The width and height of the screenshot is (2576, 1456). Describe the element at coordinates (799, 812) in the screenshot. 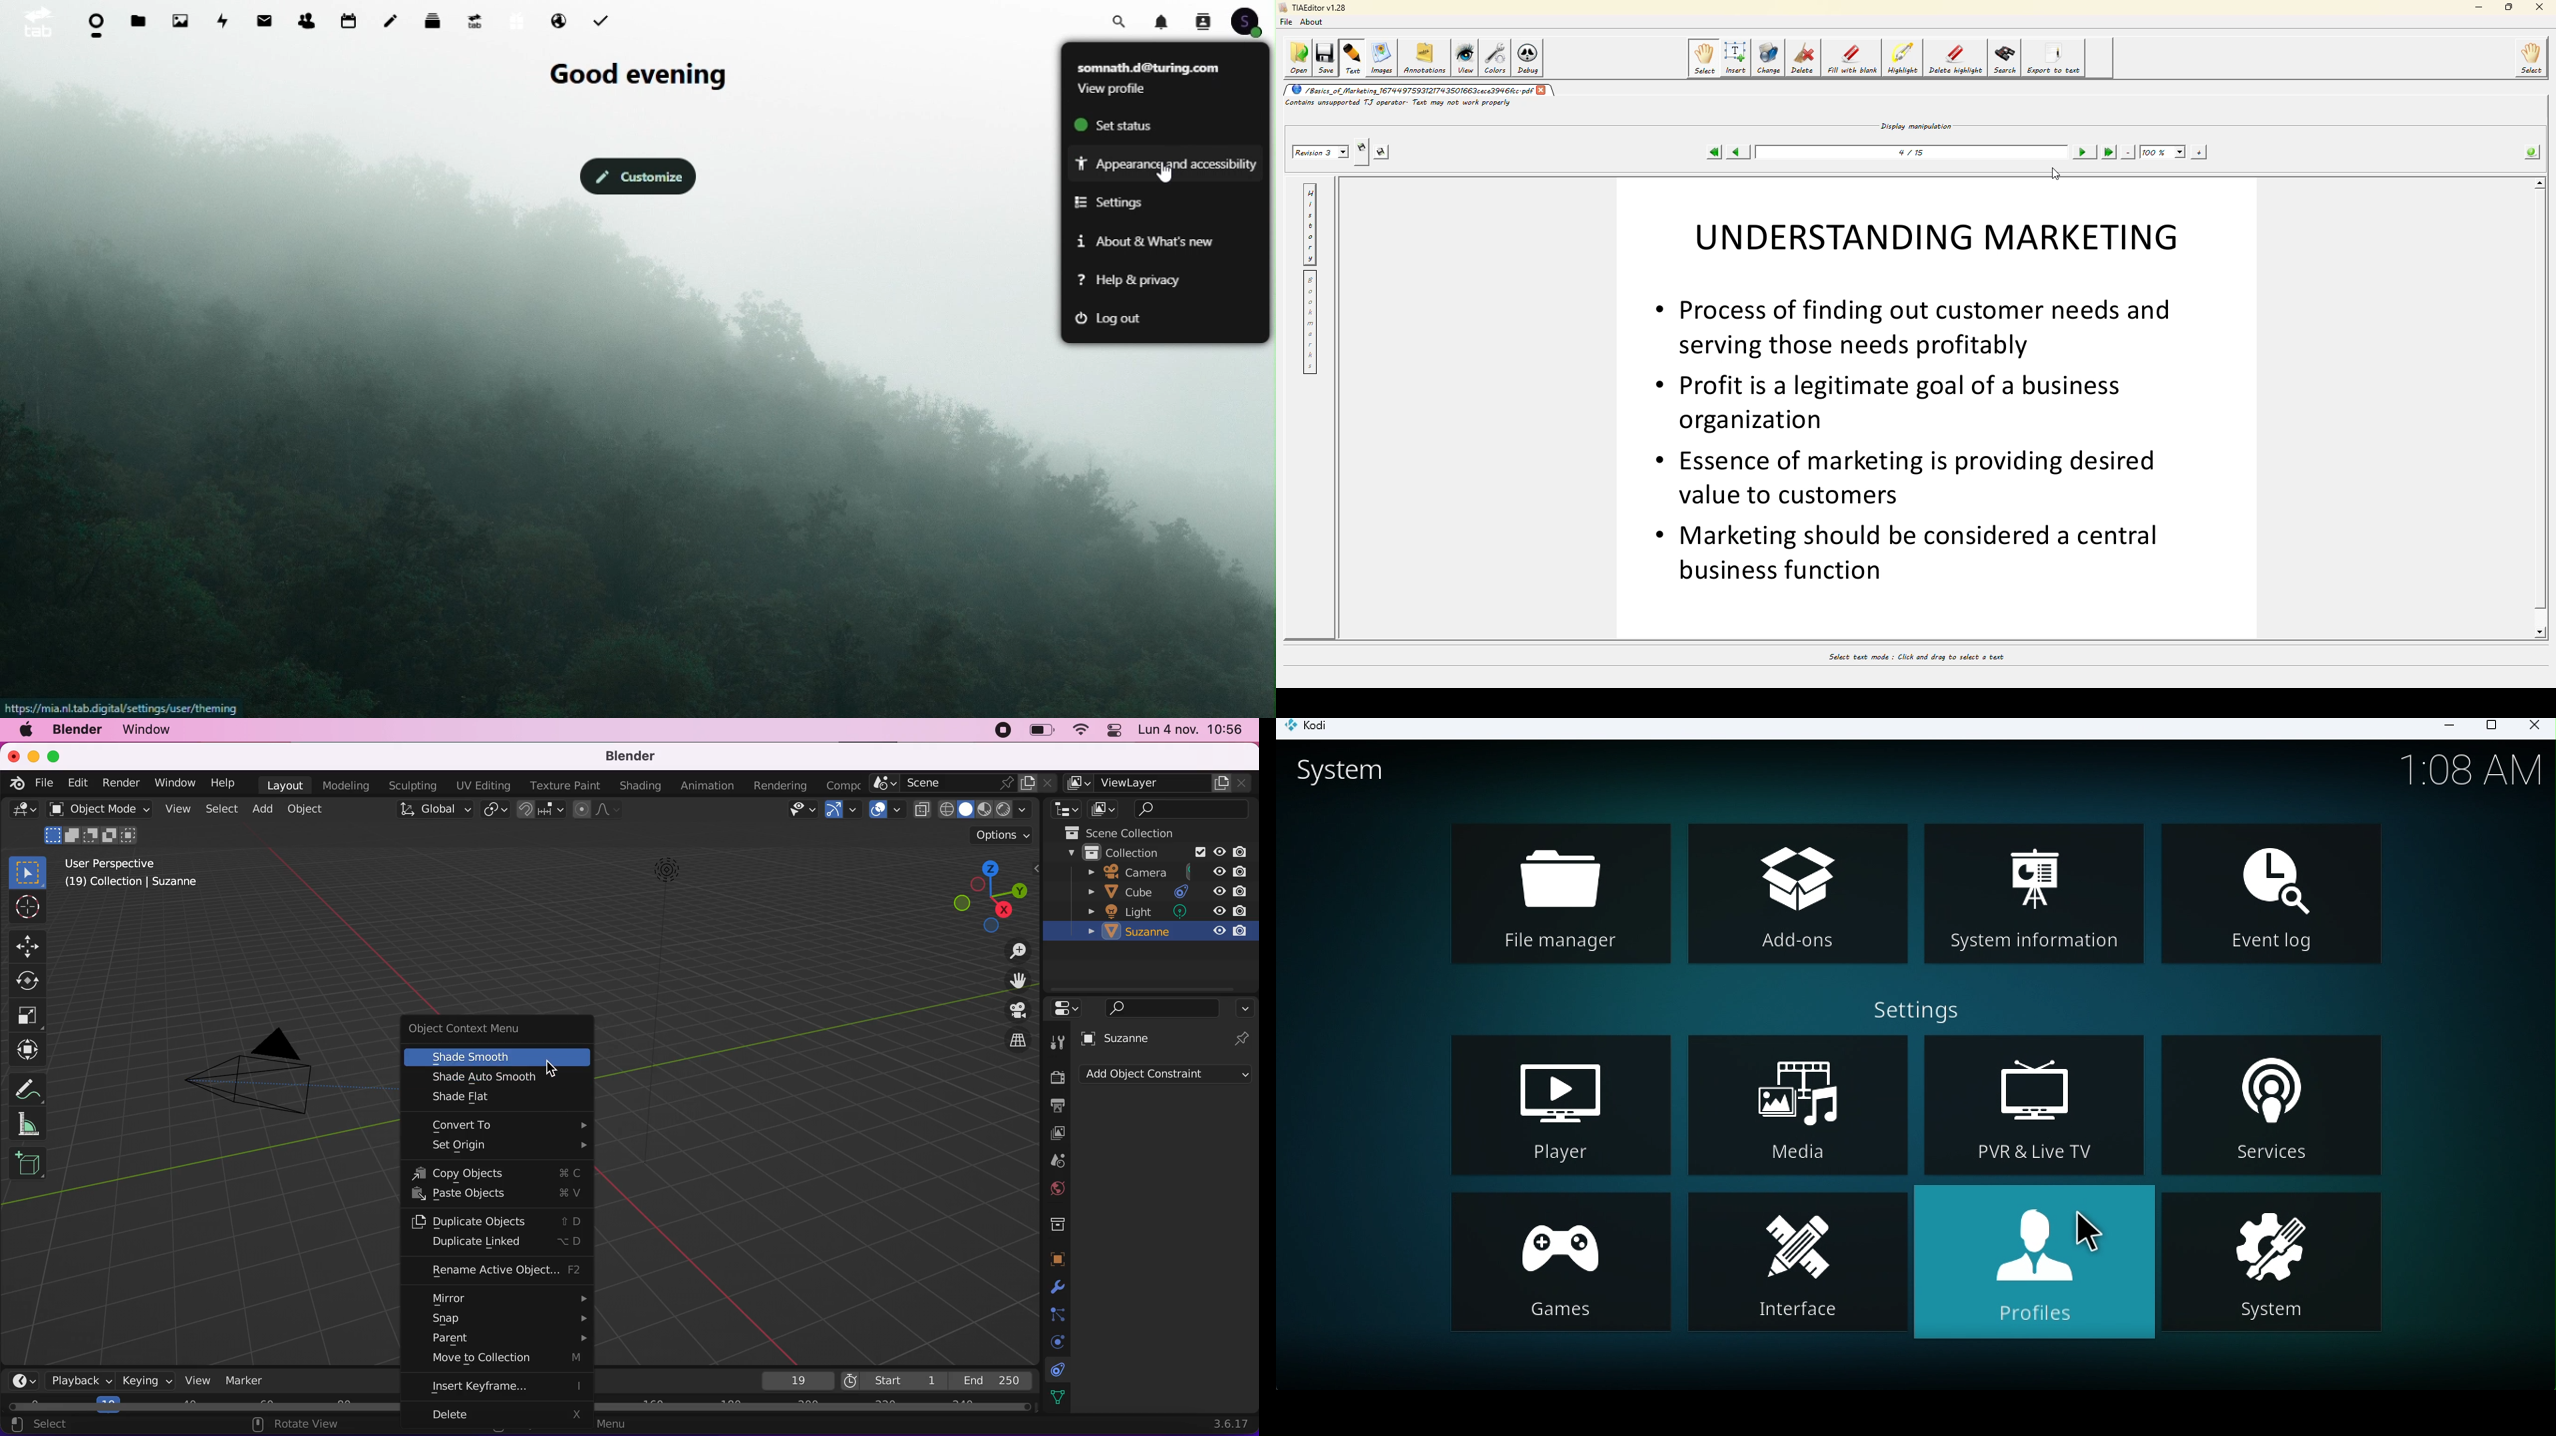

I see `view object types` at that location.